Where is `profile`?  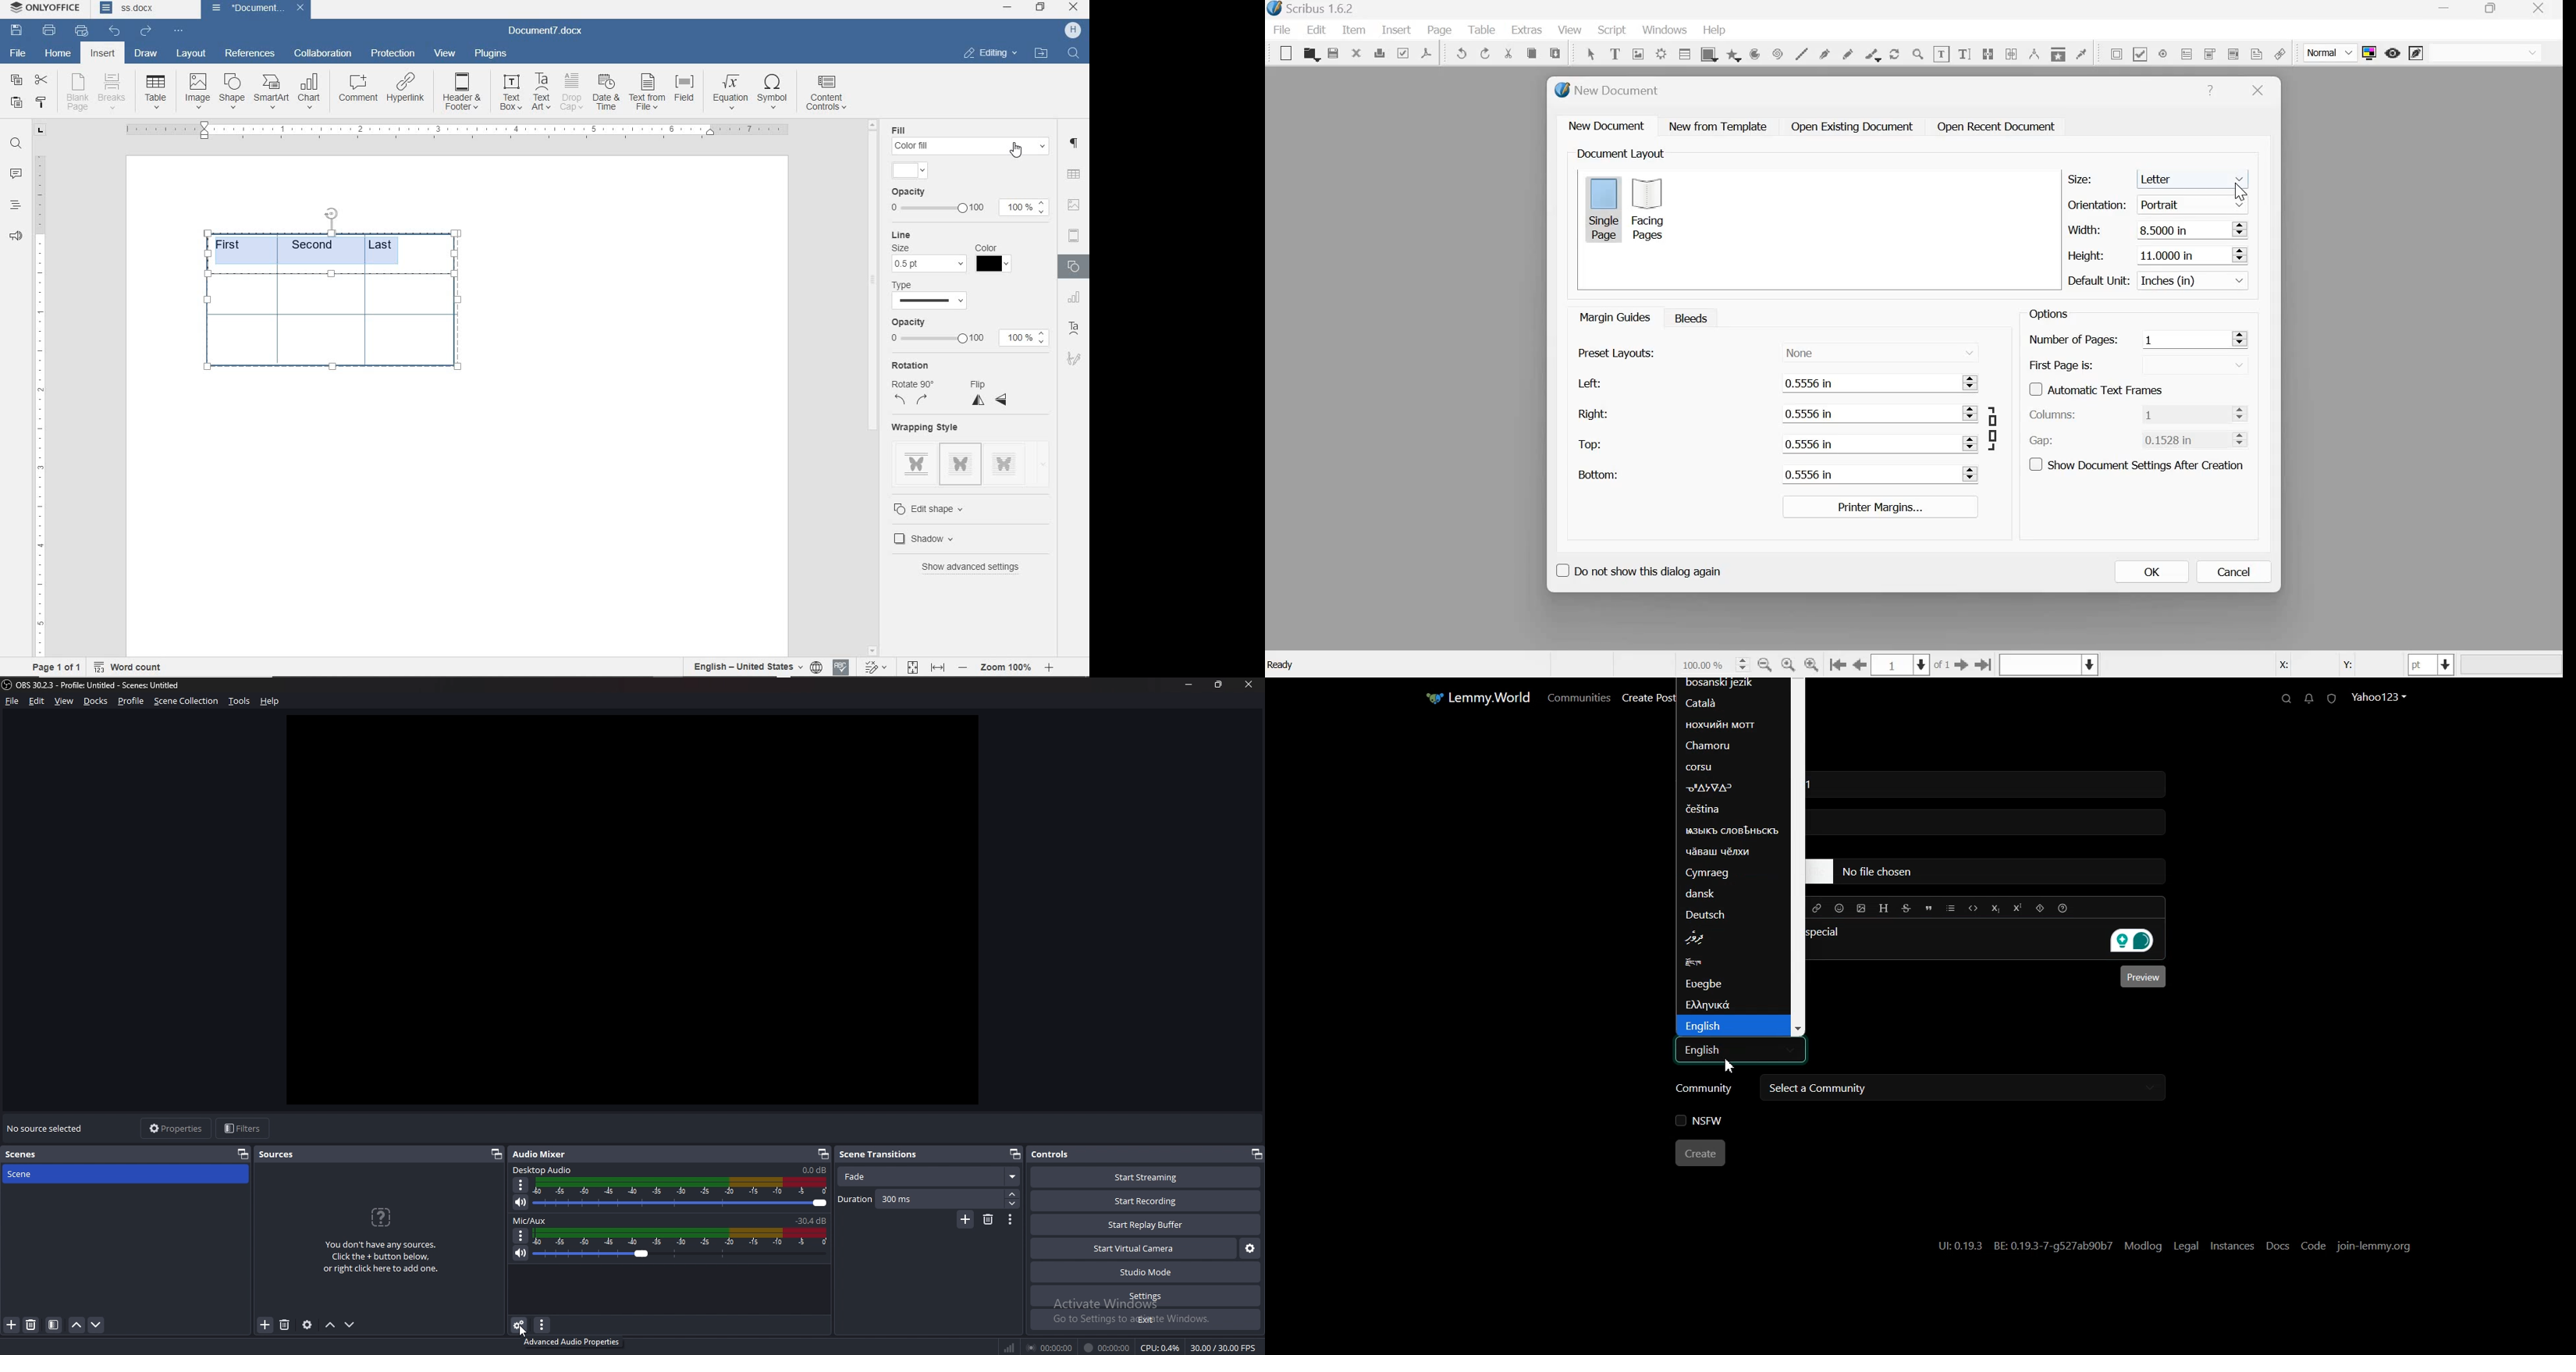 profile is located at coordinates (133, 701).